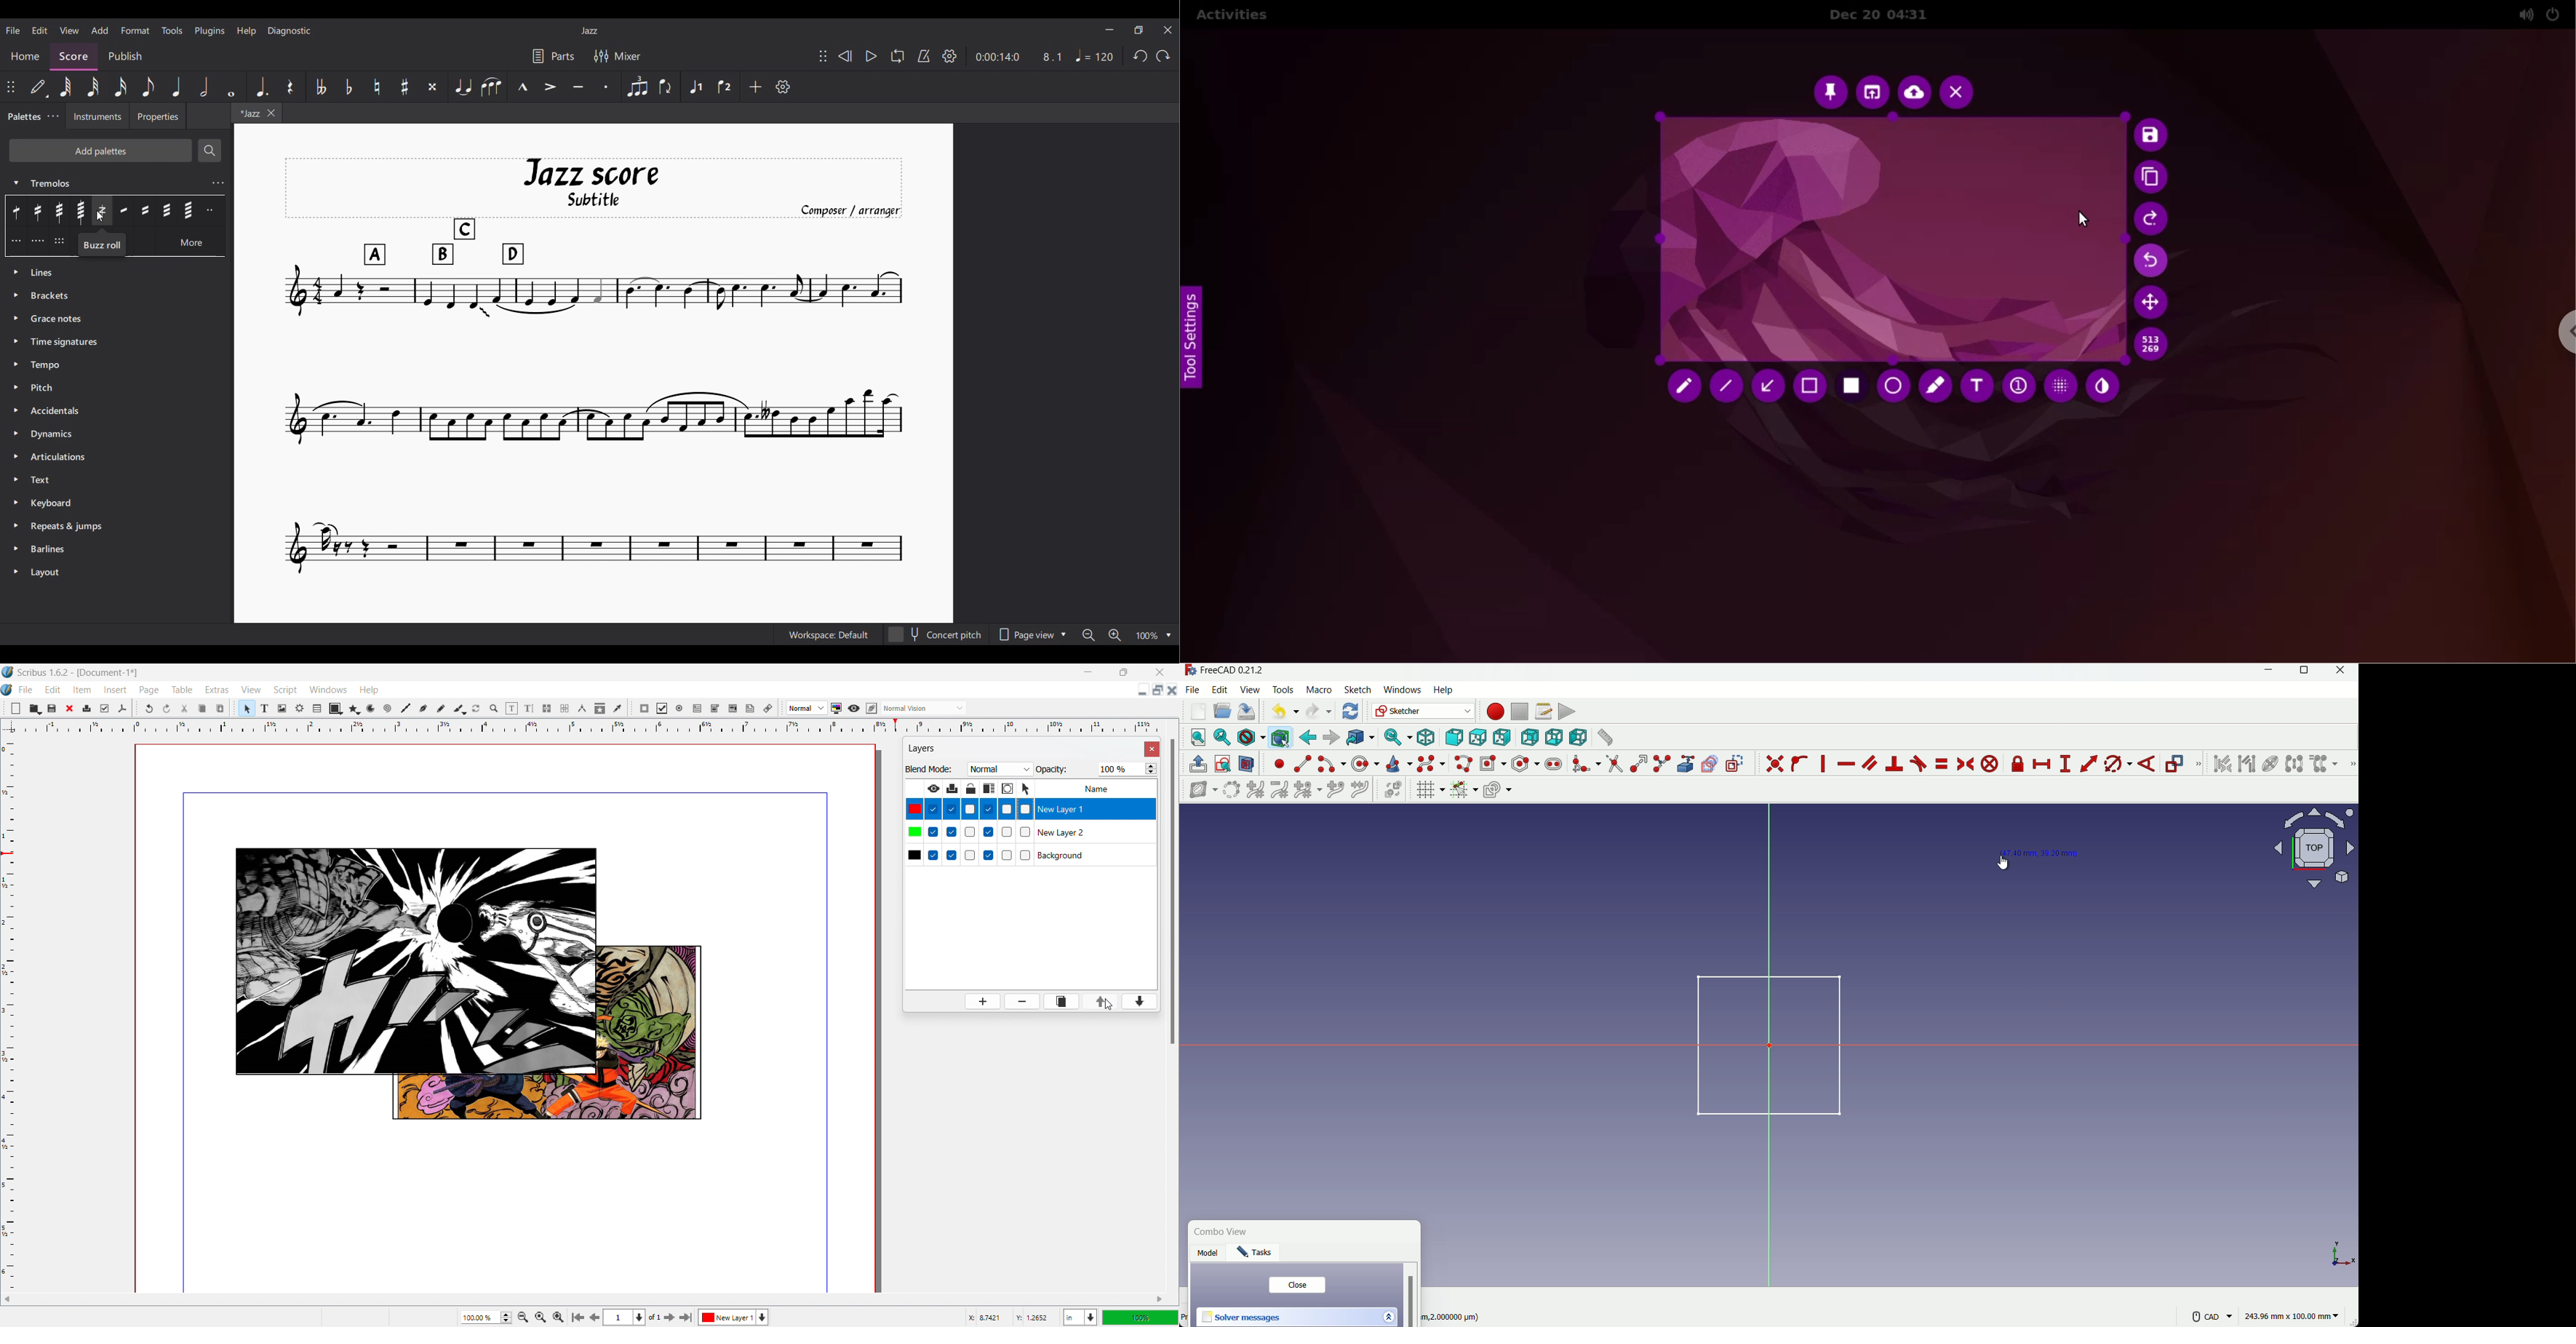  I want to click on pdf radio button, so click(680, 708).